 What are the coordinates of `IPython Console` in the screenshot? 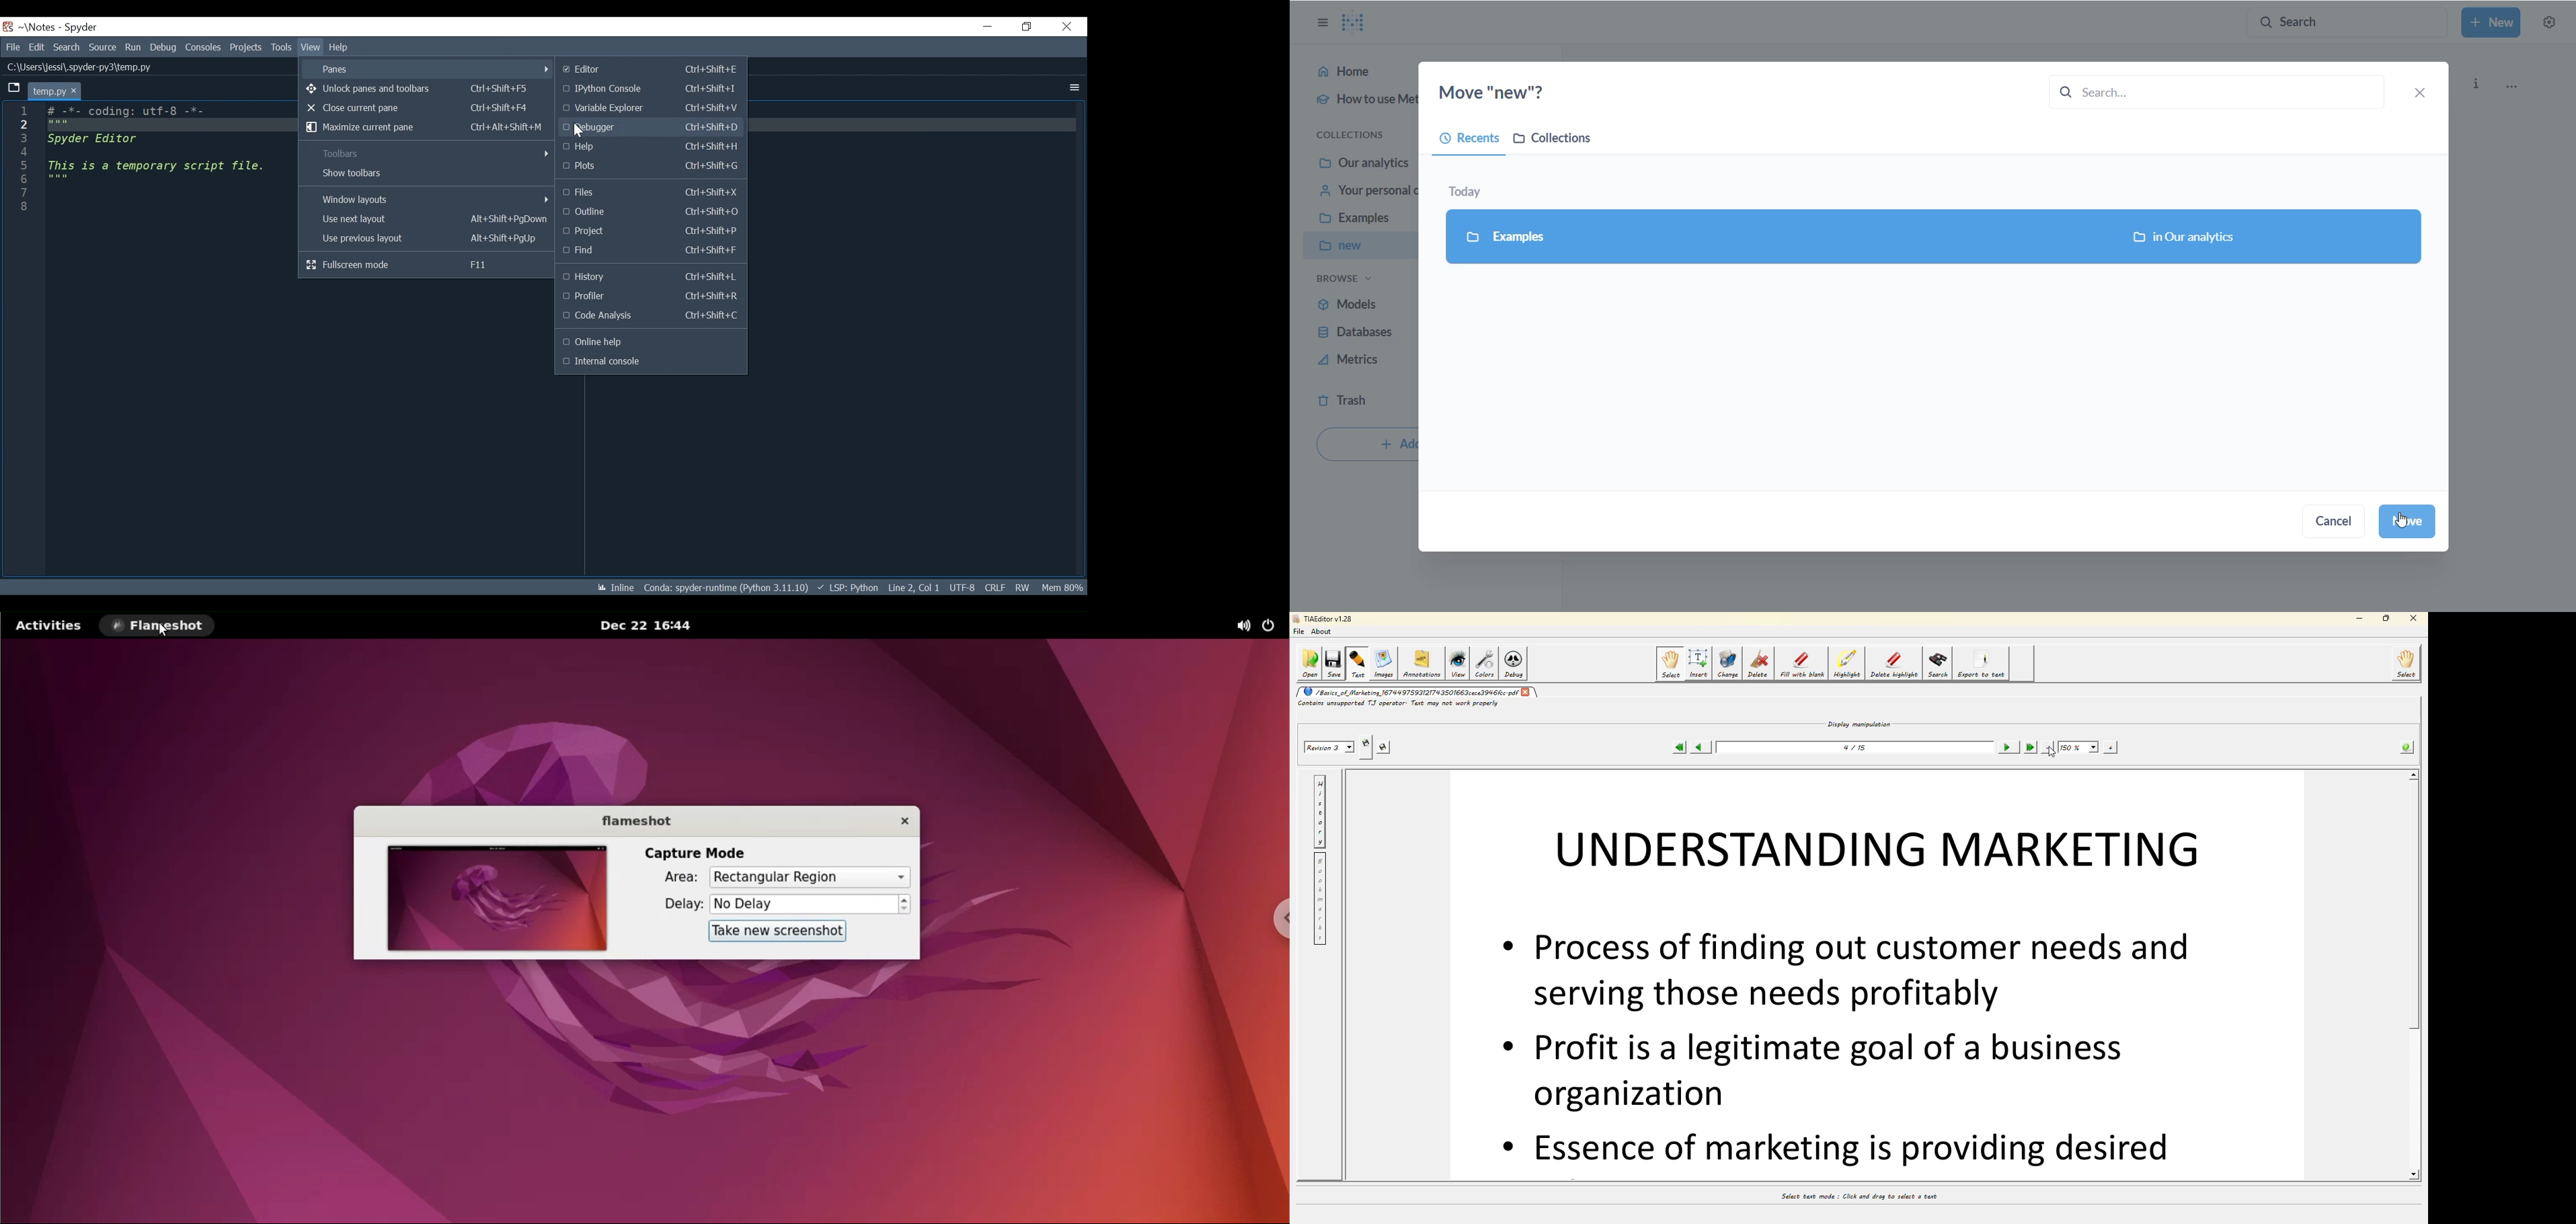 It's located at (649, 87).